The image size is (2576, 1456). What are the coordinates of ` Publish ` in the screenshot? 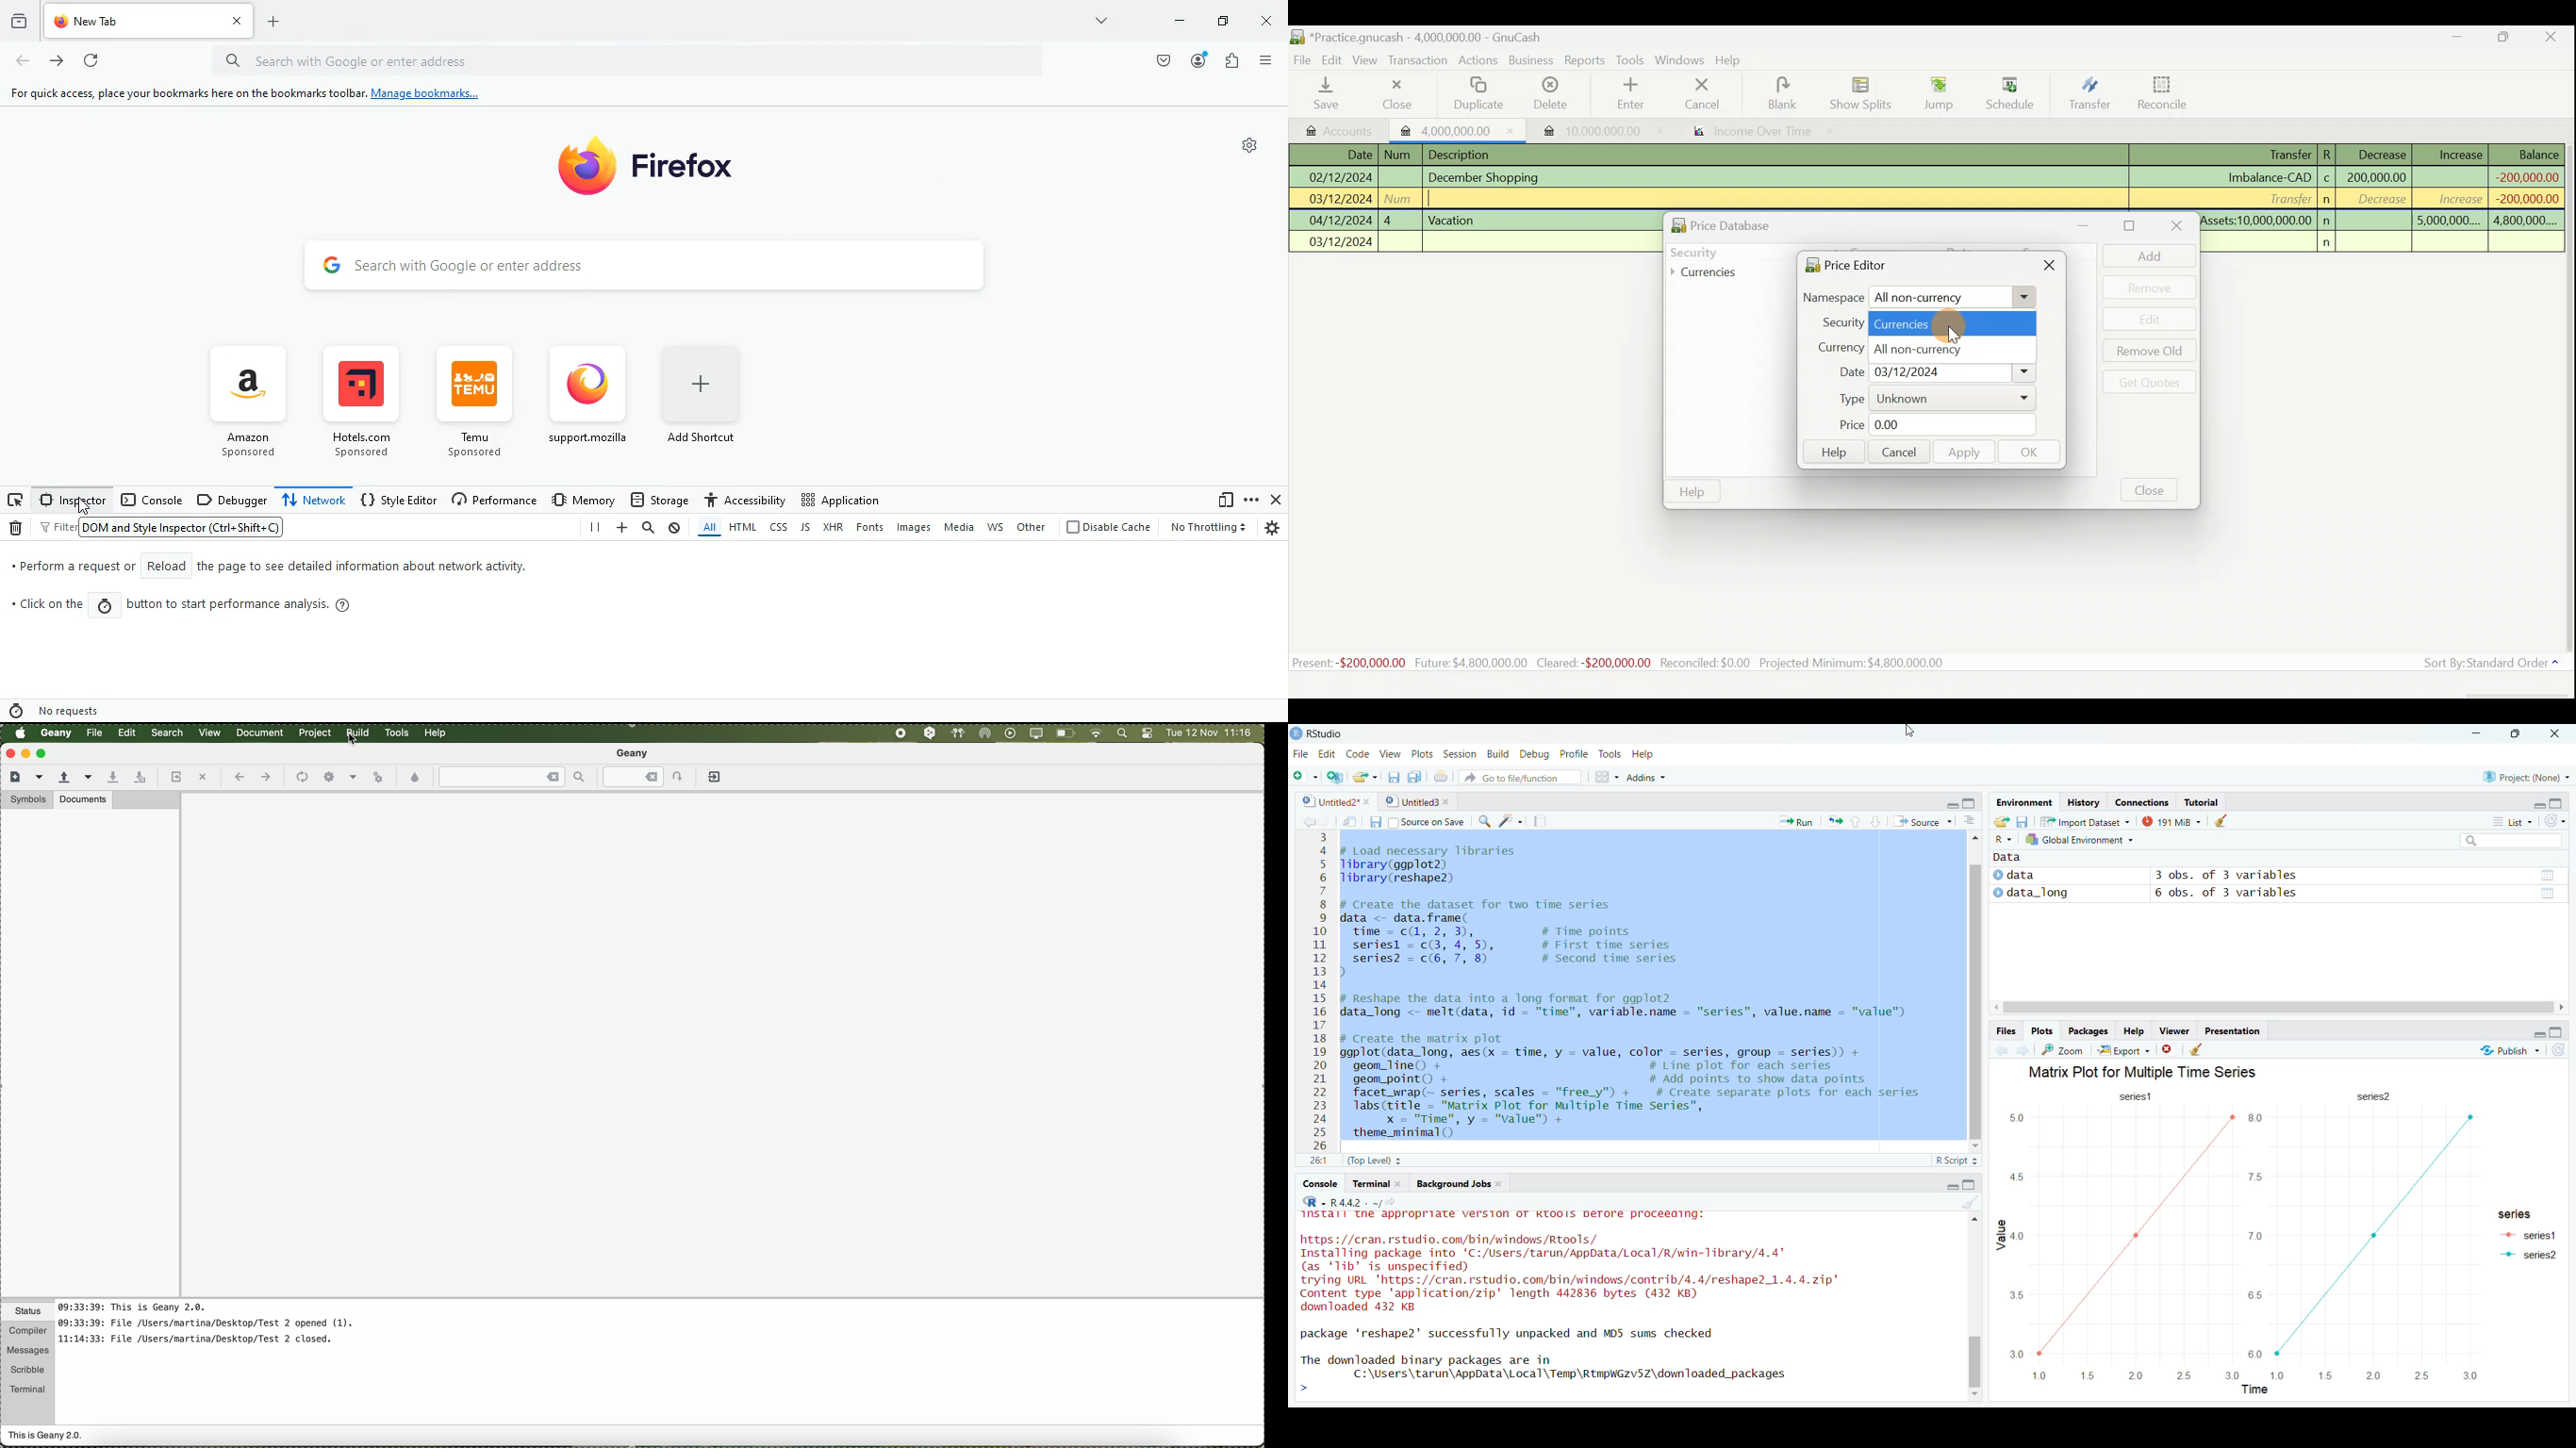 It's located at (2508, 1050).